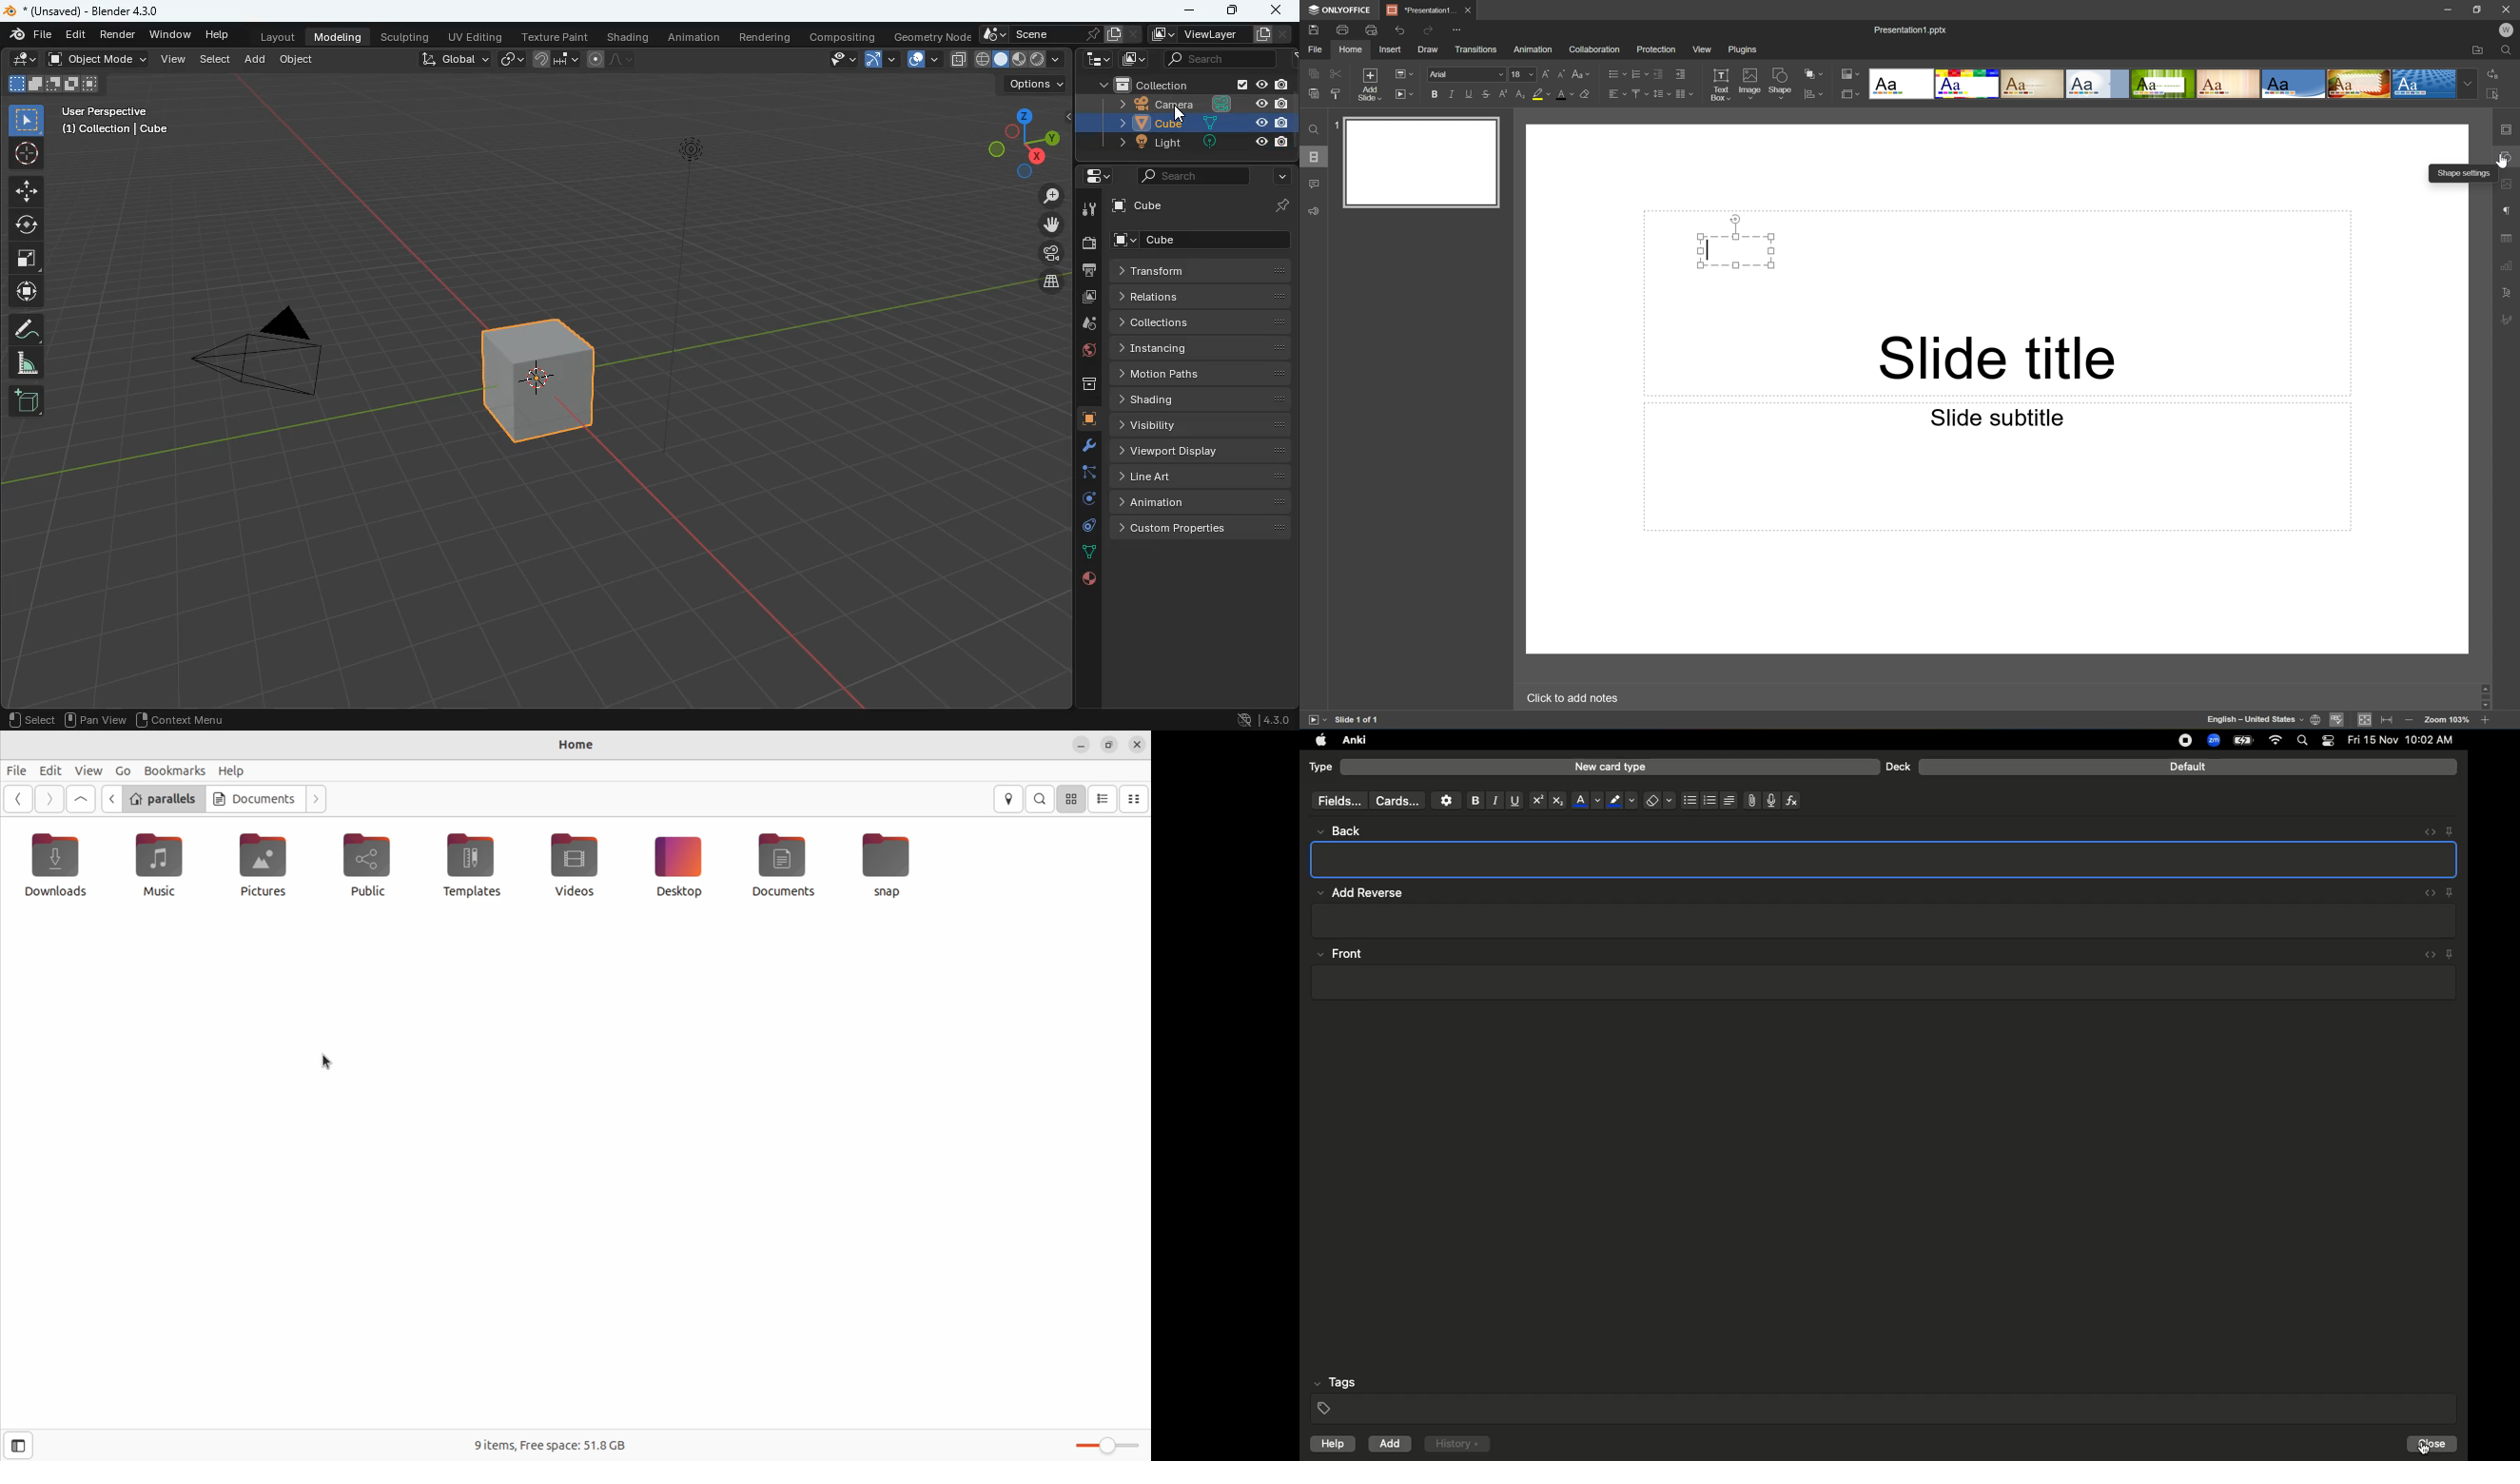  What do you see at coordinates (1201, 347) in the screenshot?
I see `instancing` at bounding box center [1201, 347].